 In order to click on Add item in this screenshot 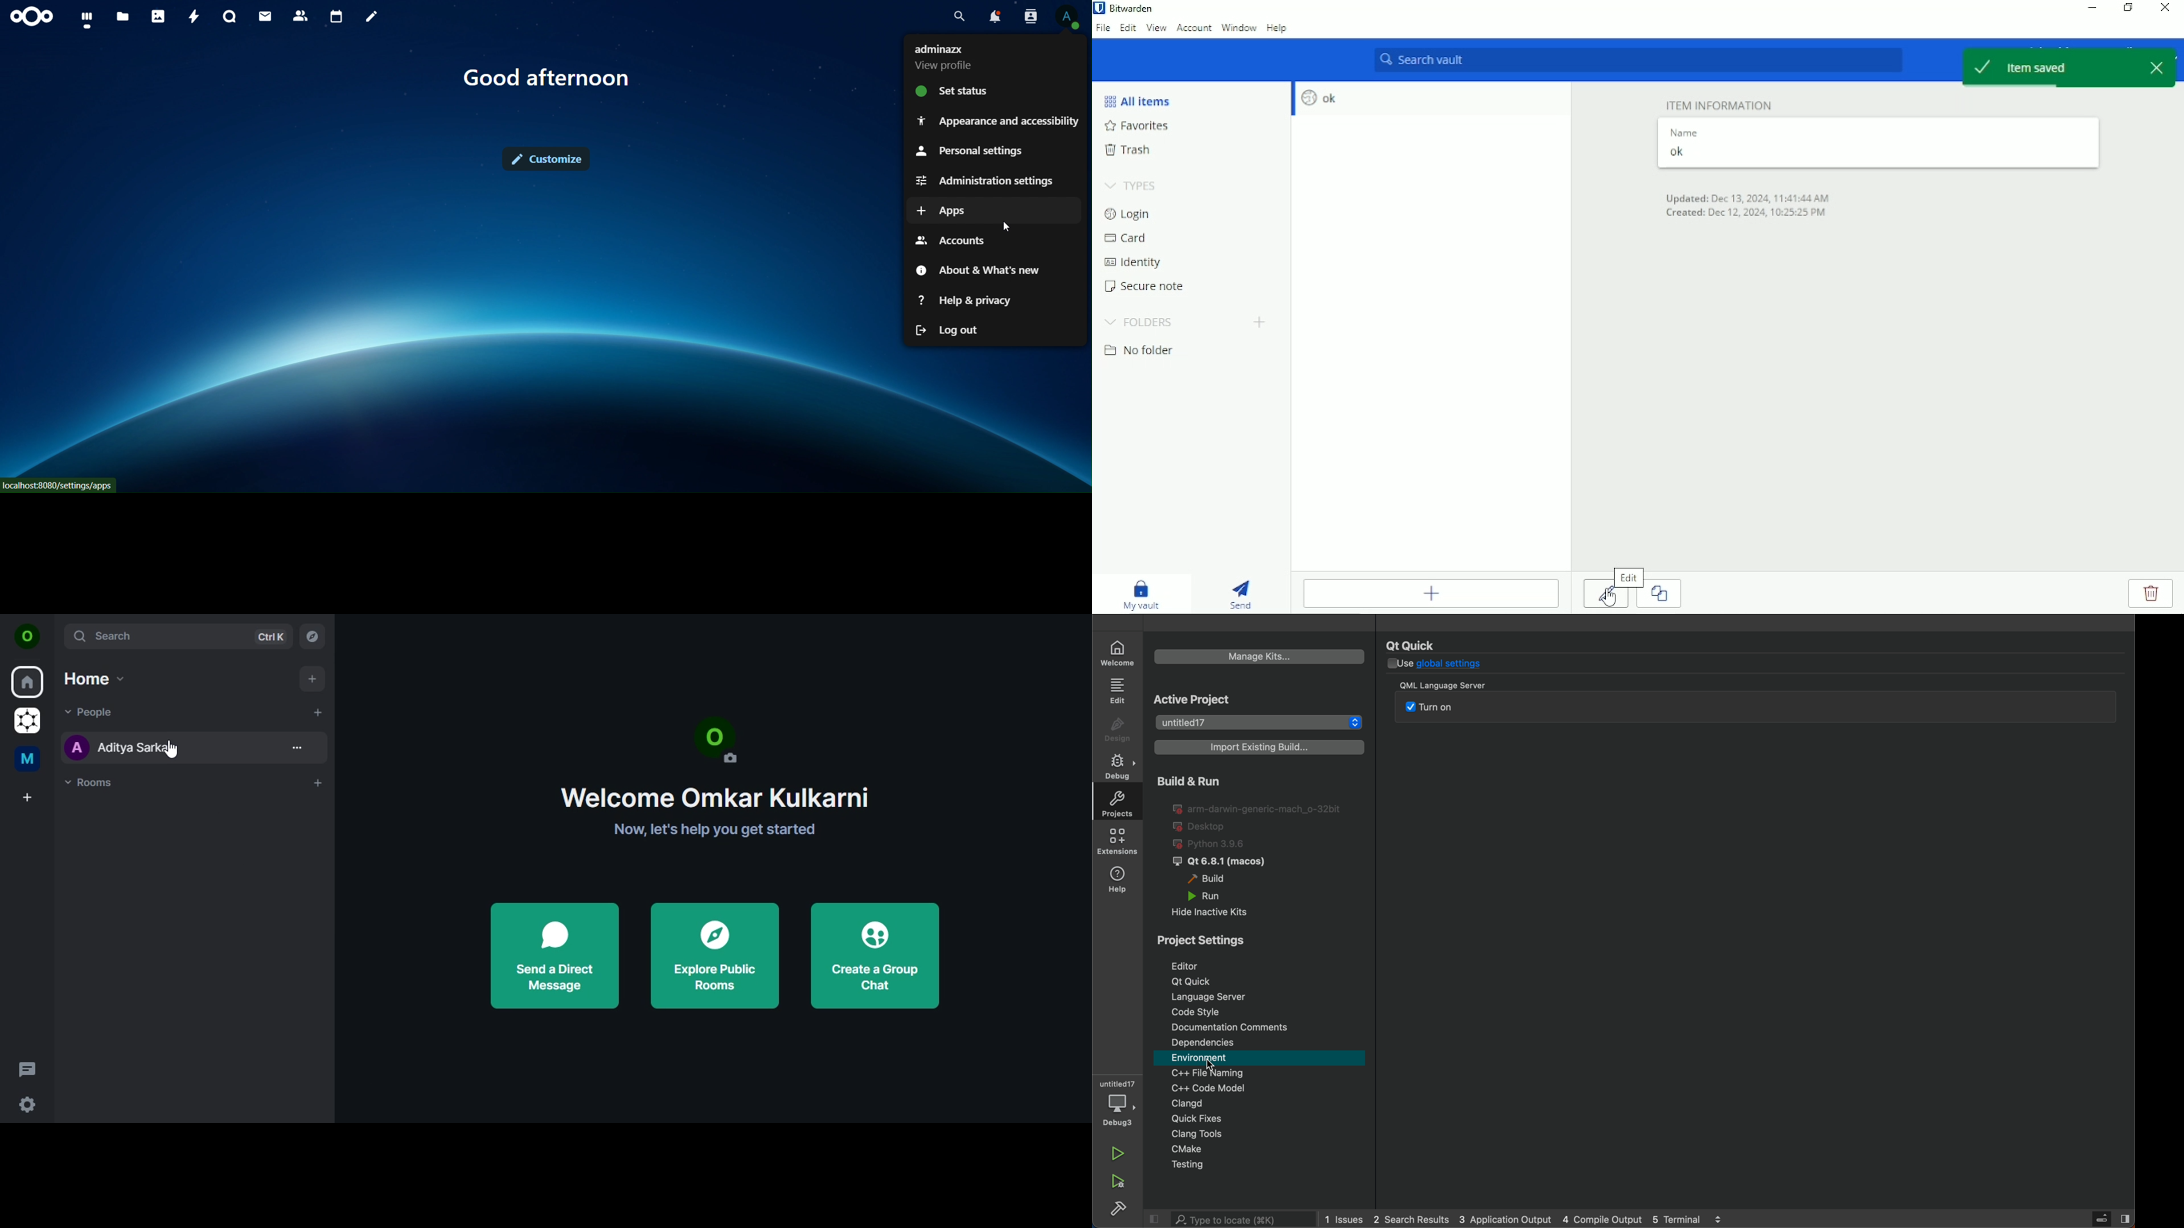, I will do `click(1430, 593)`.